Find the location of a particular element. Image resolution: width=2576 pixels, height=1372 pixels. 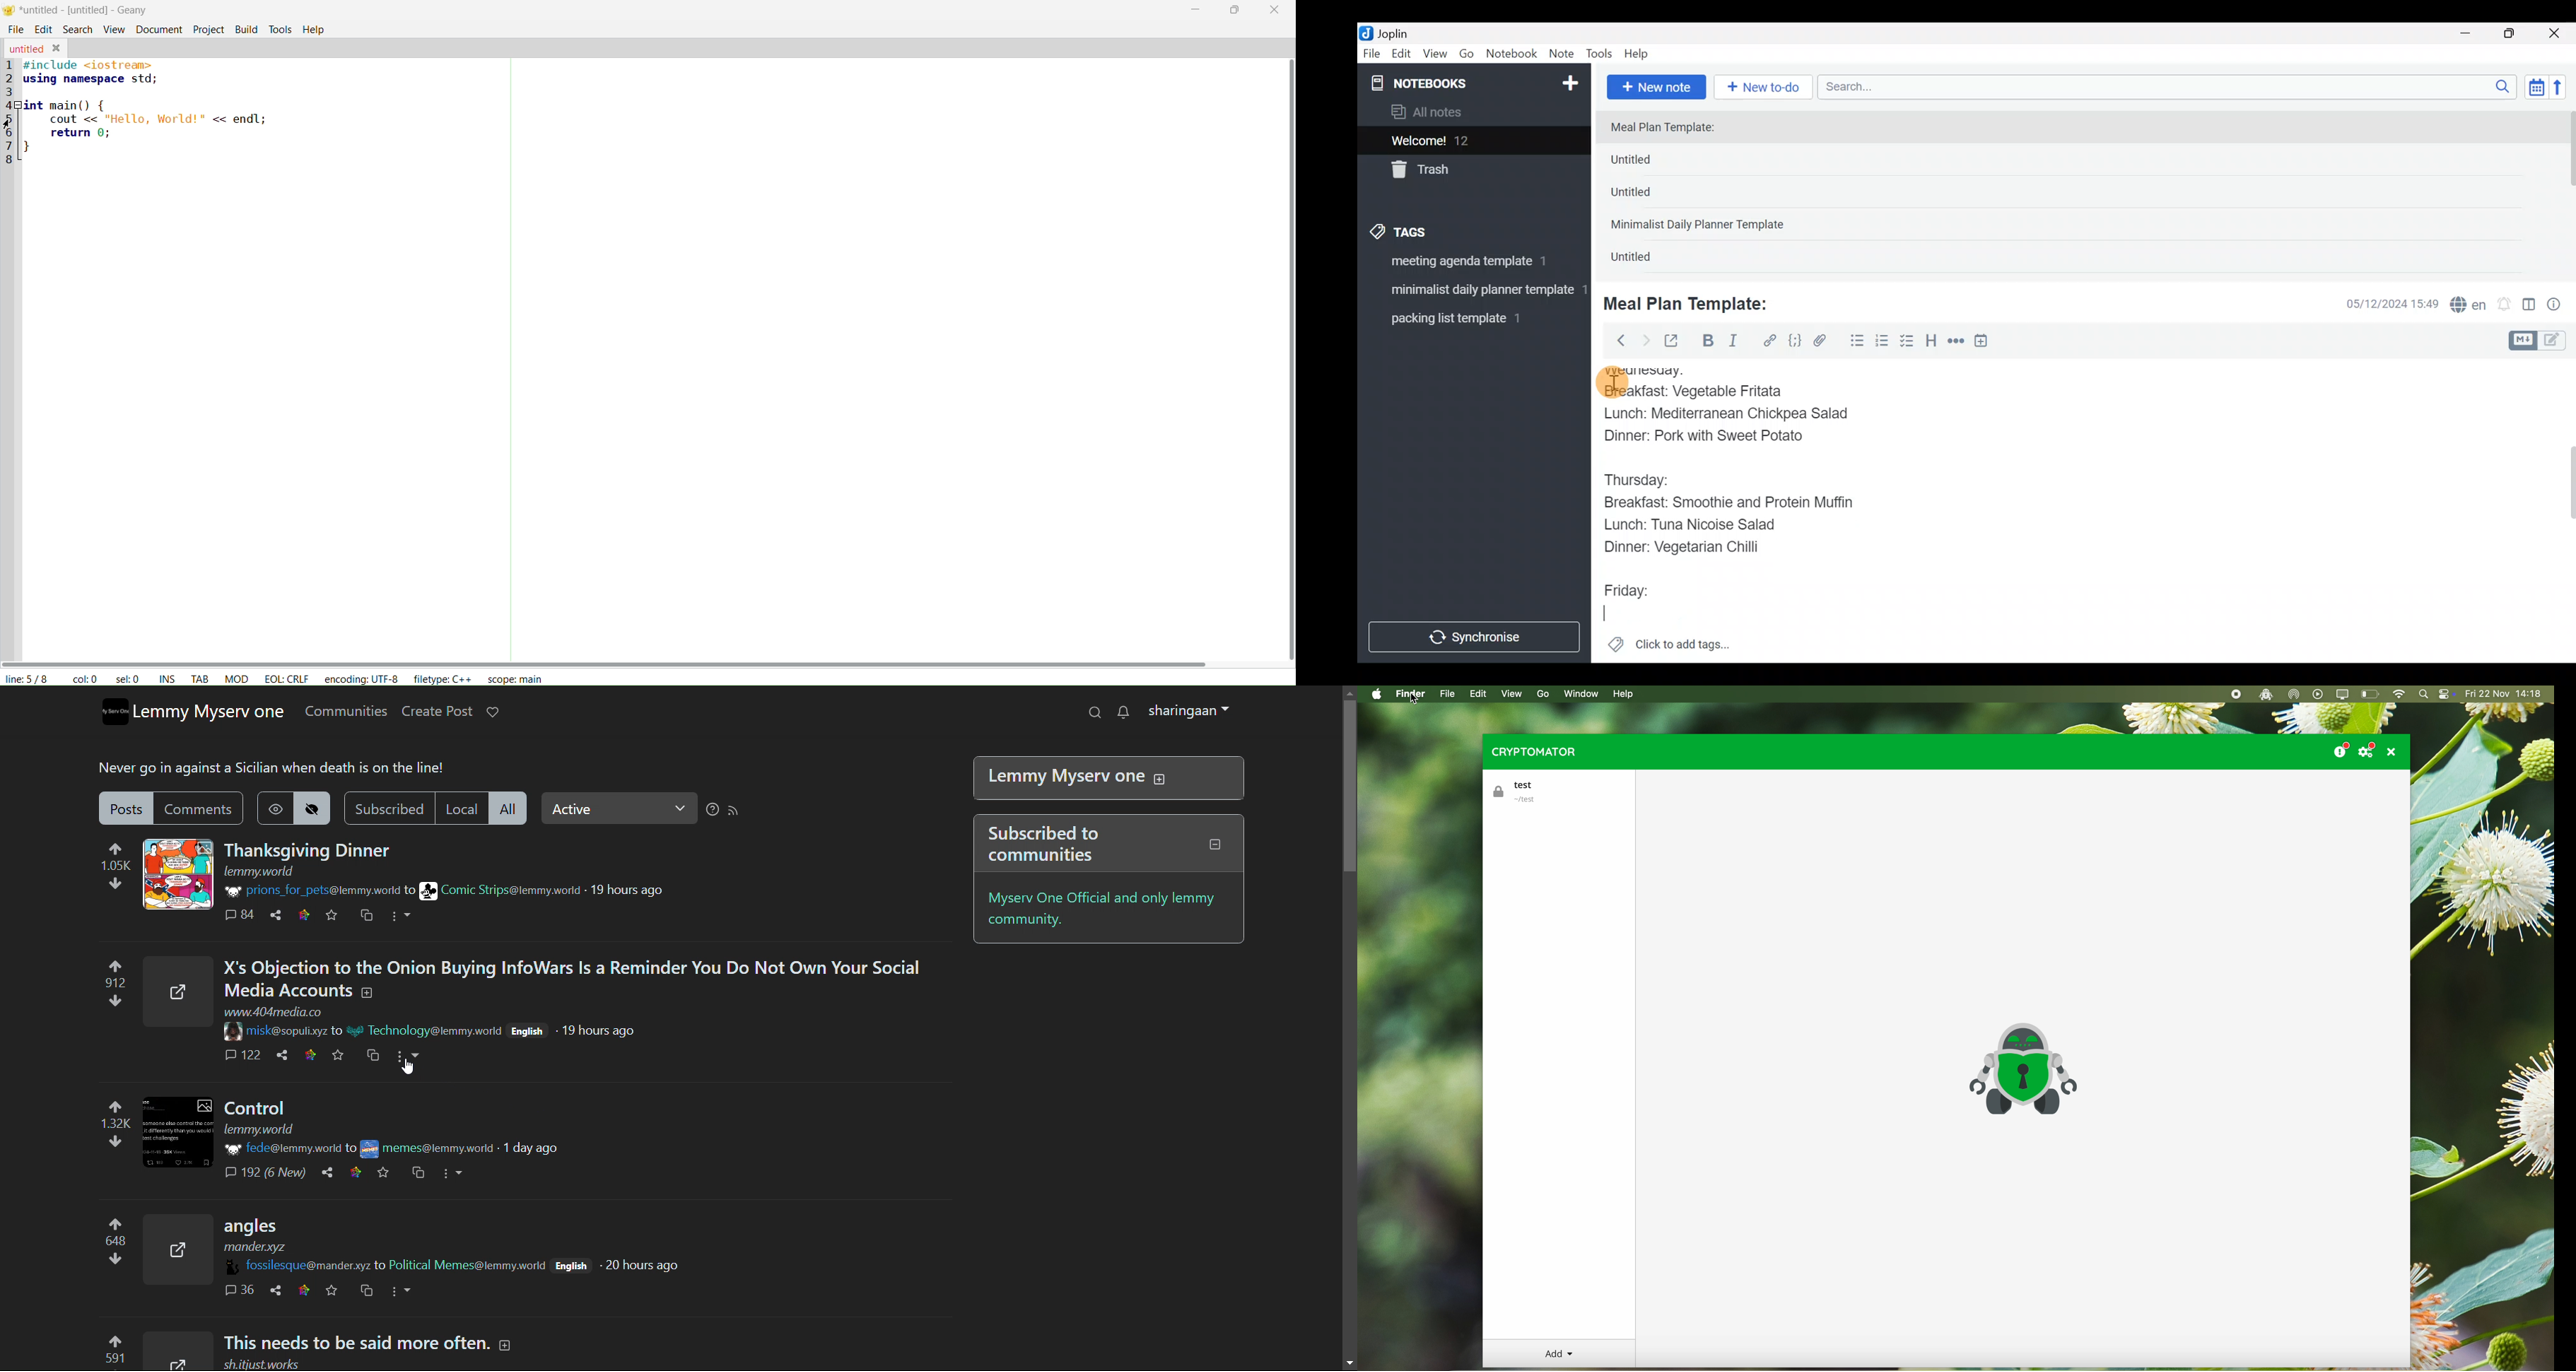

Heading is located at coordinates (1932, 343).